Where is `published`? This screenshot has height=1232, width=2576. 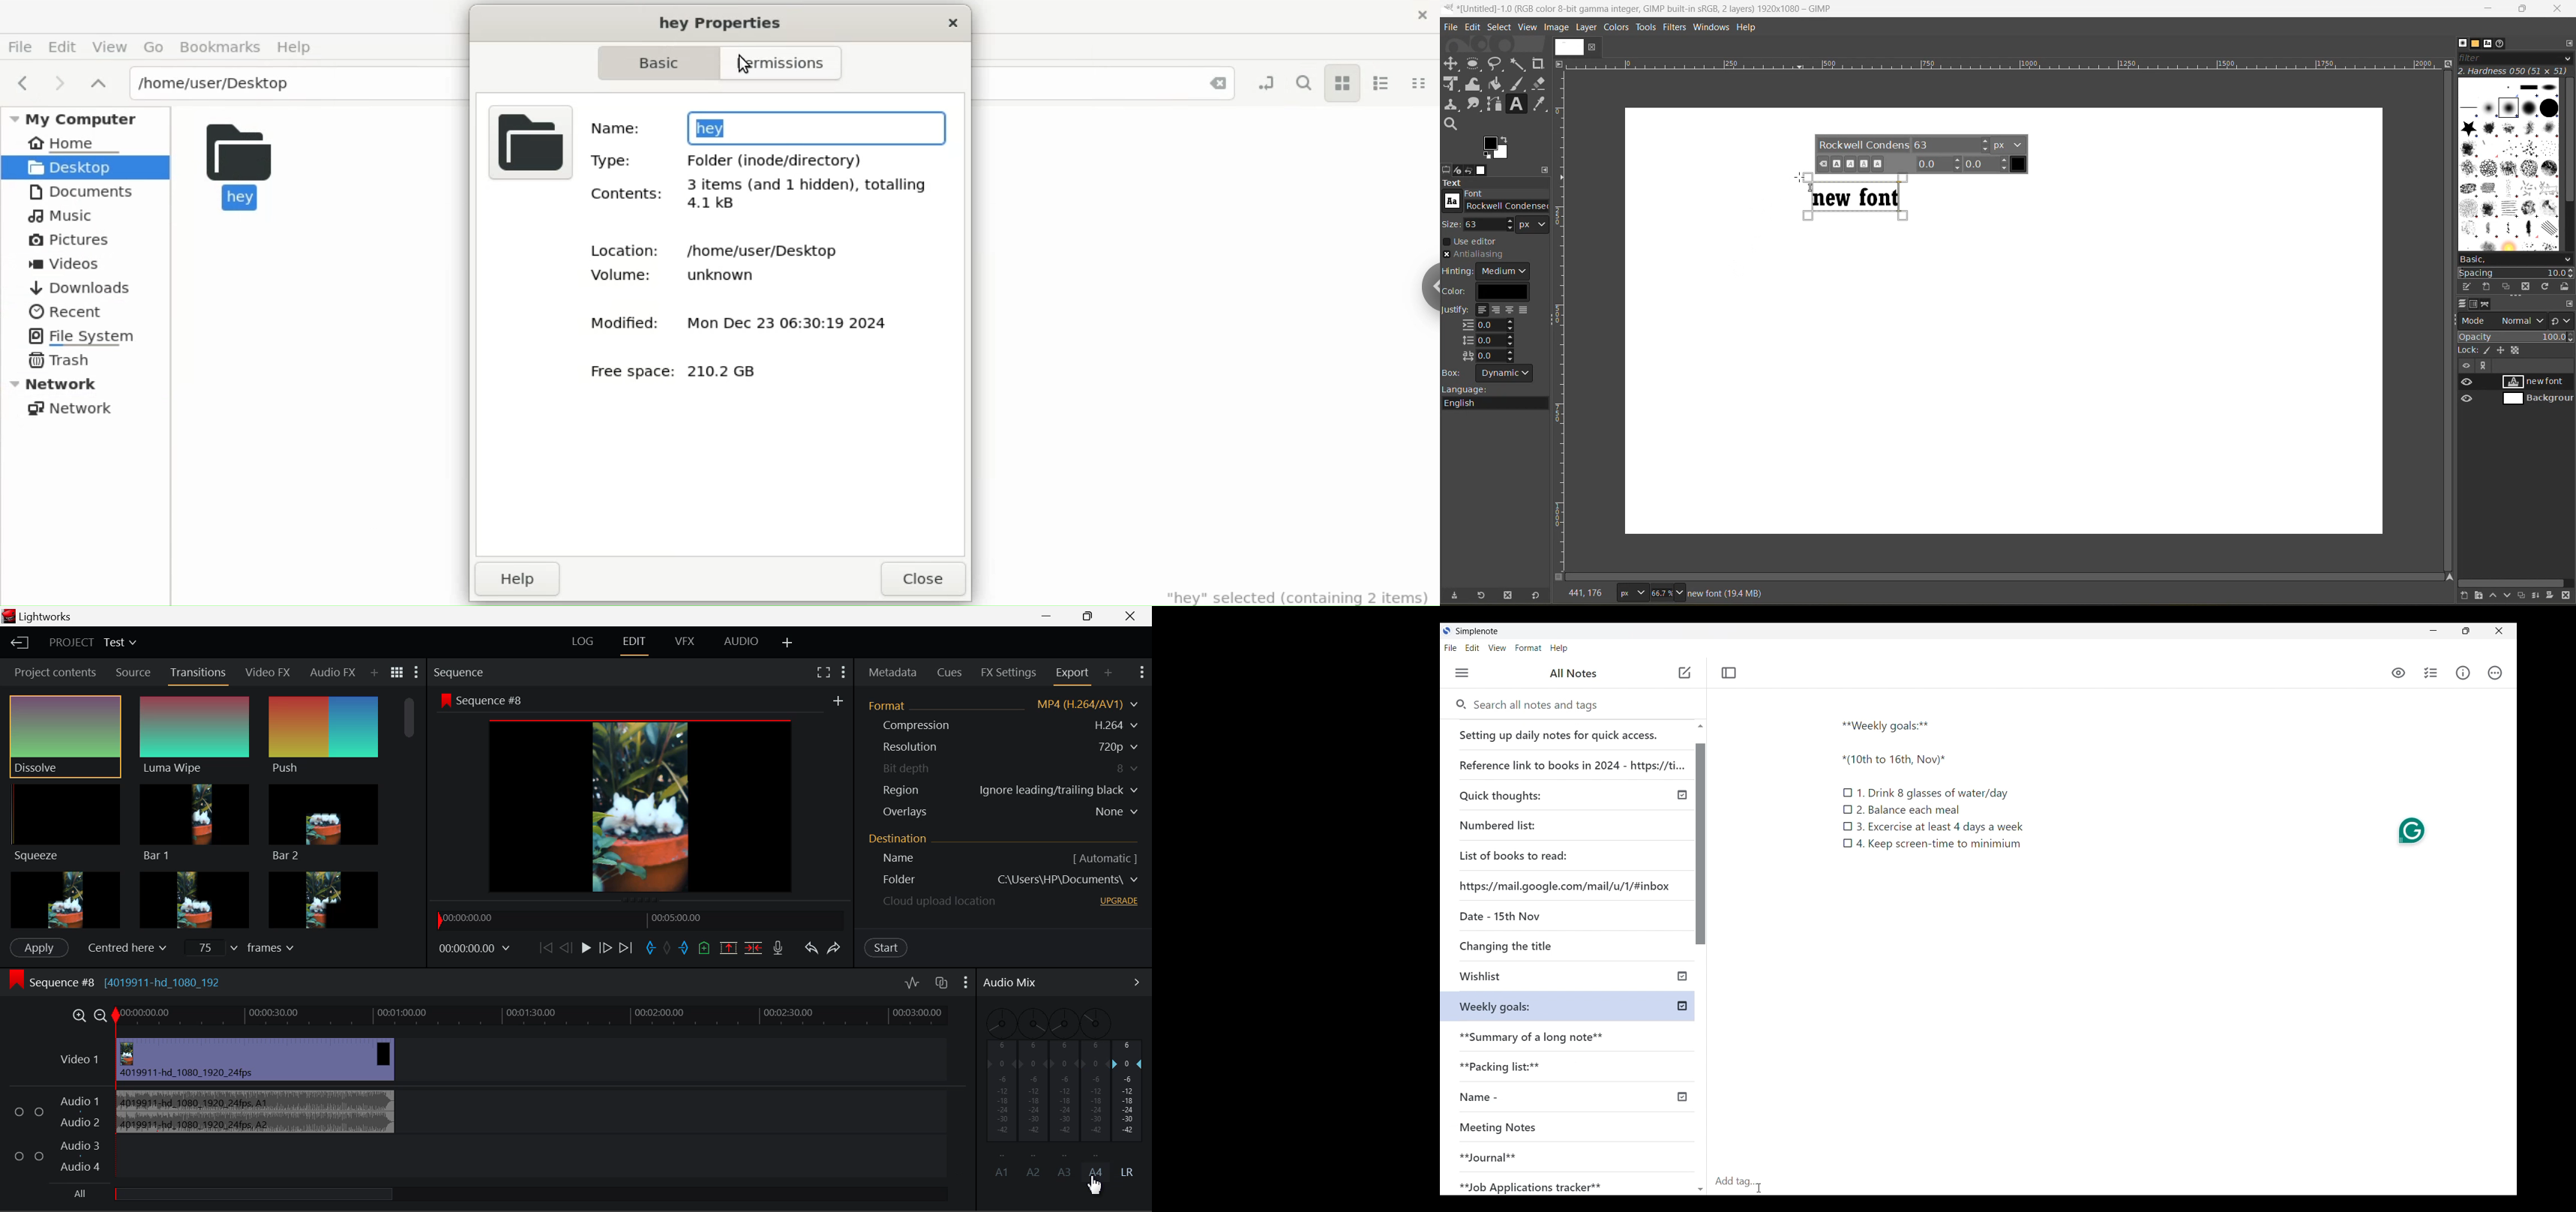
published is located at coordinates (1683, 795).